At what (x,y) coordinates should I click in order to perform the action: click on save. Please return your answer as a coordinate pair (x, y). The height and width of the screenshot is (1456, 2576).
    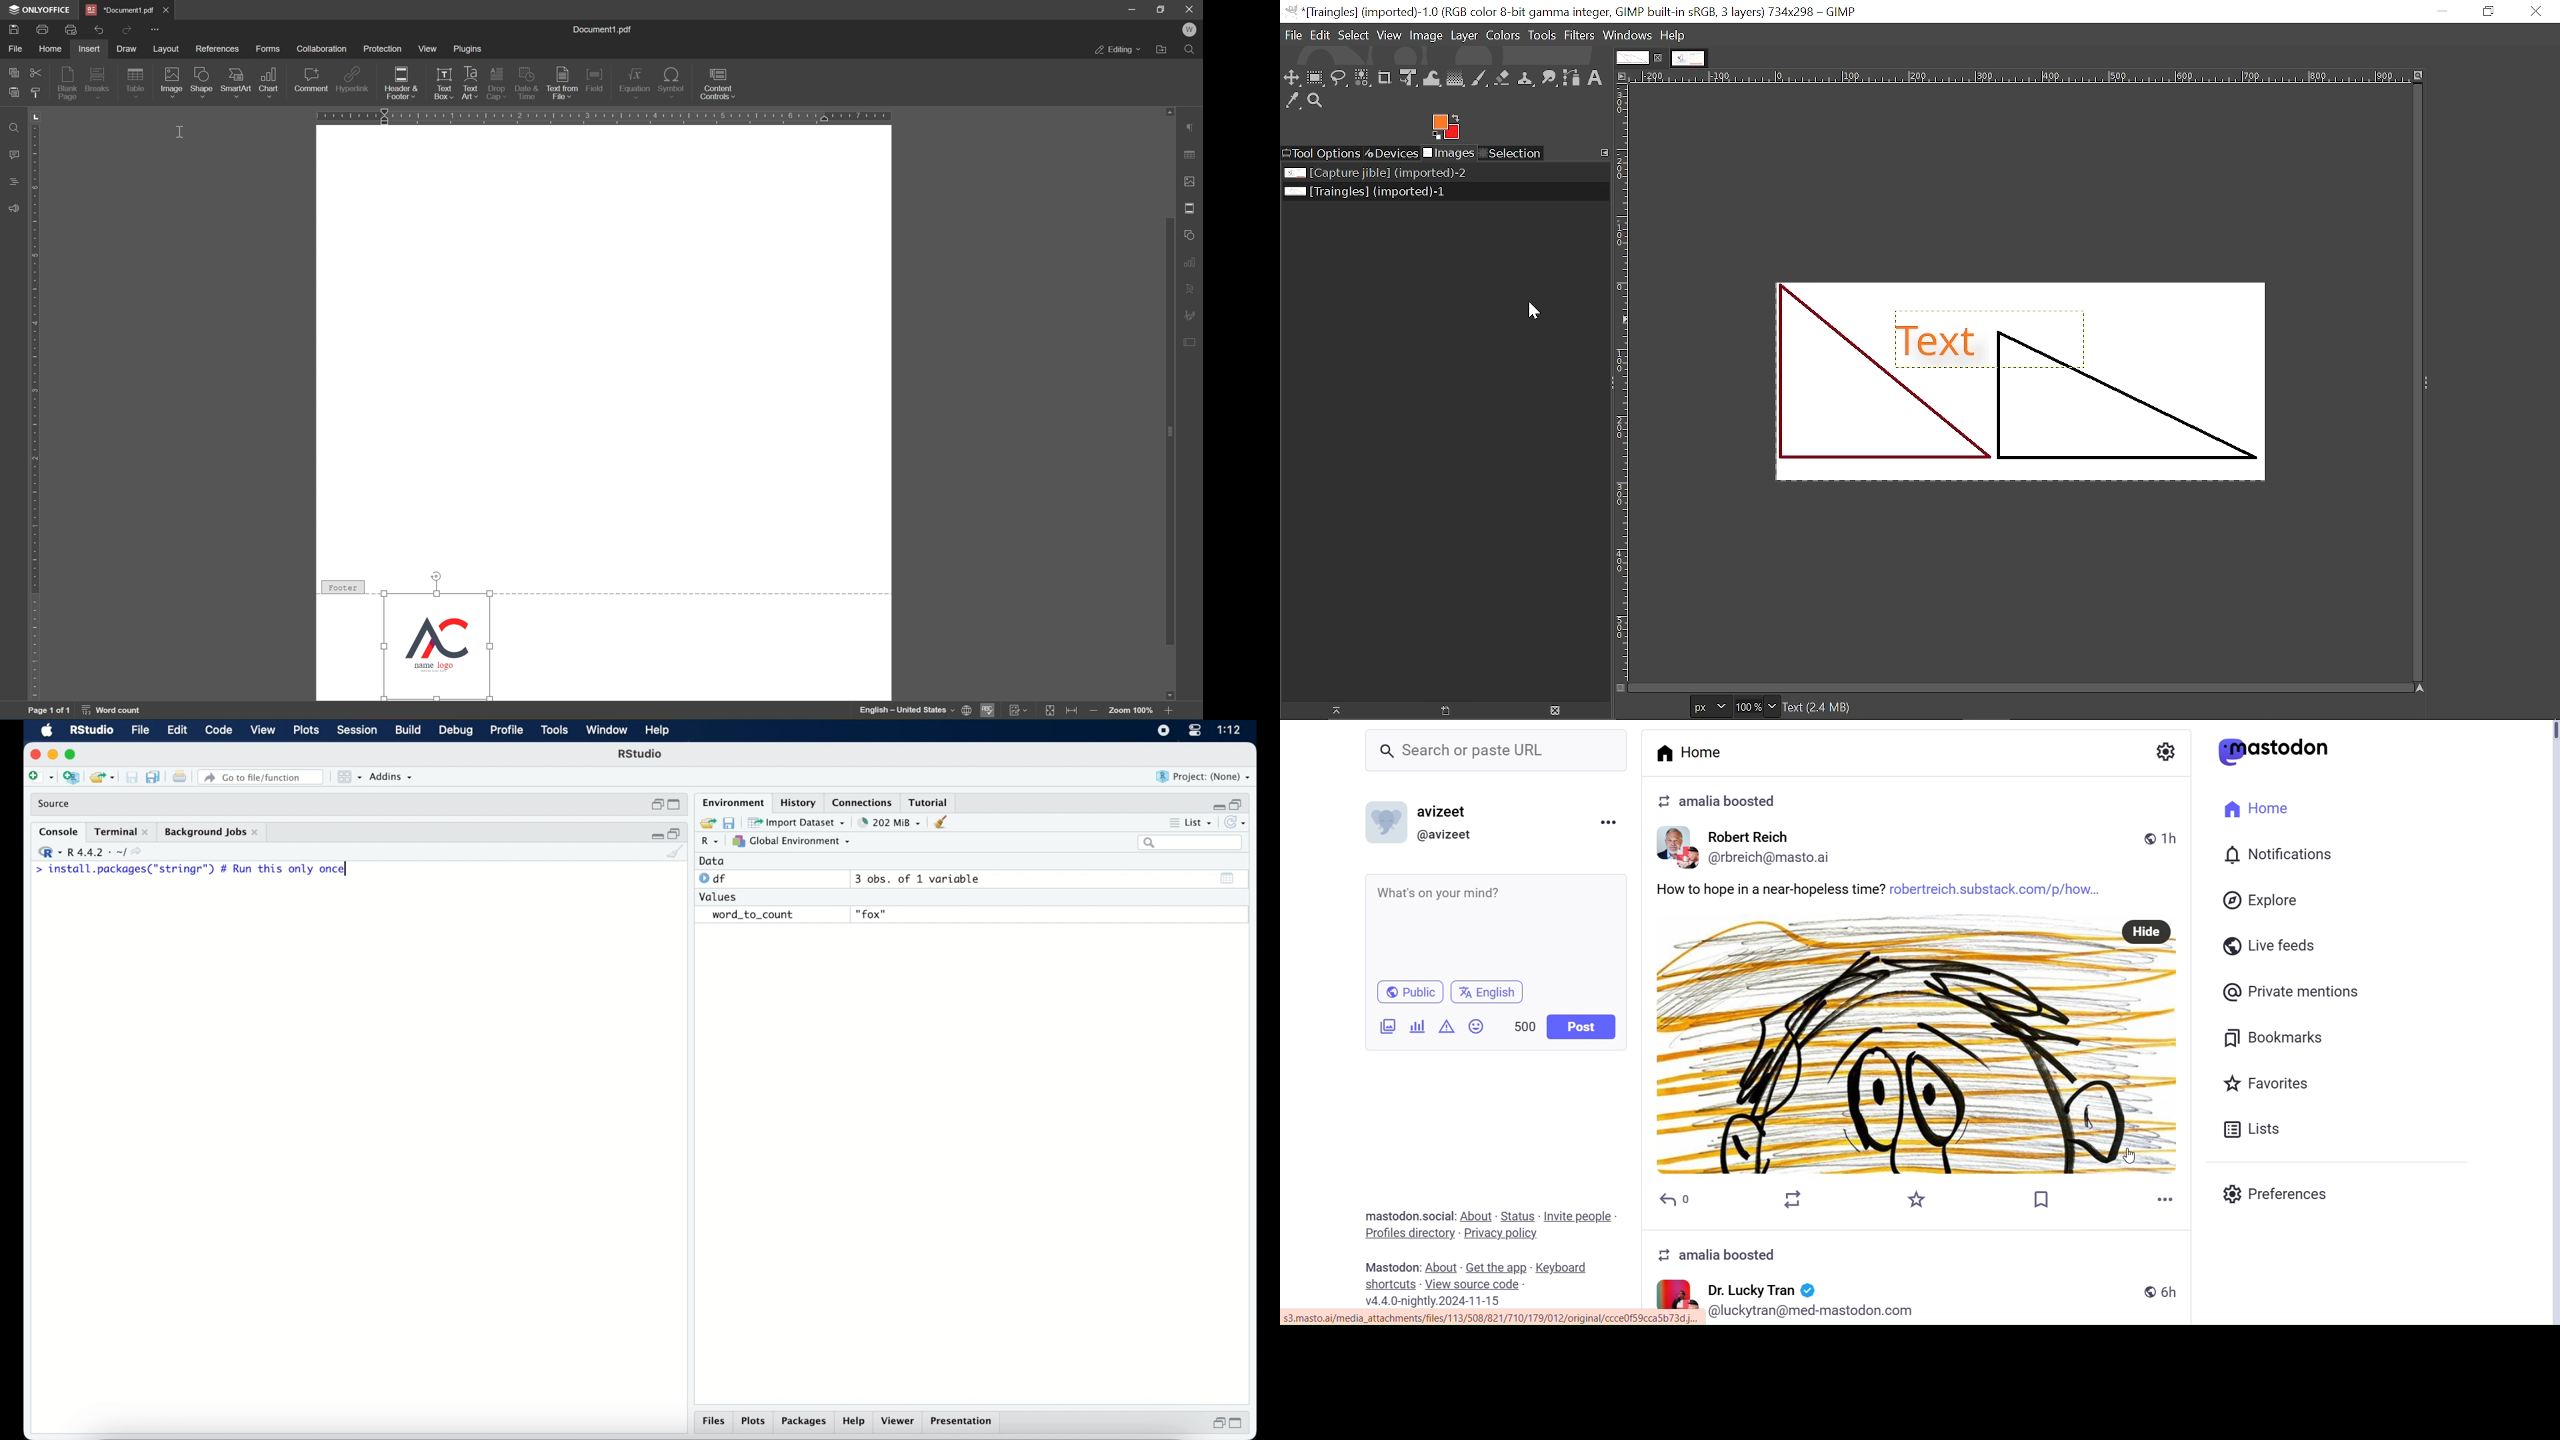
    Looking at the image, I should click on (731, 822).